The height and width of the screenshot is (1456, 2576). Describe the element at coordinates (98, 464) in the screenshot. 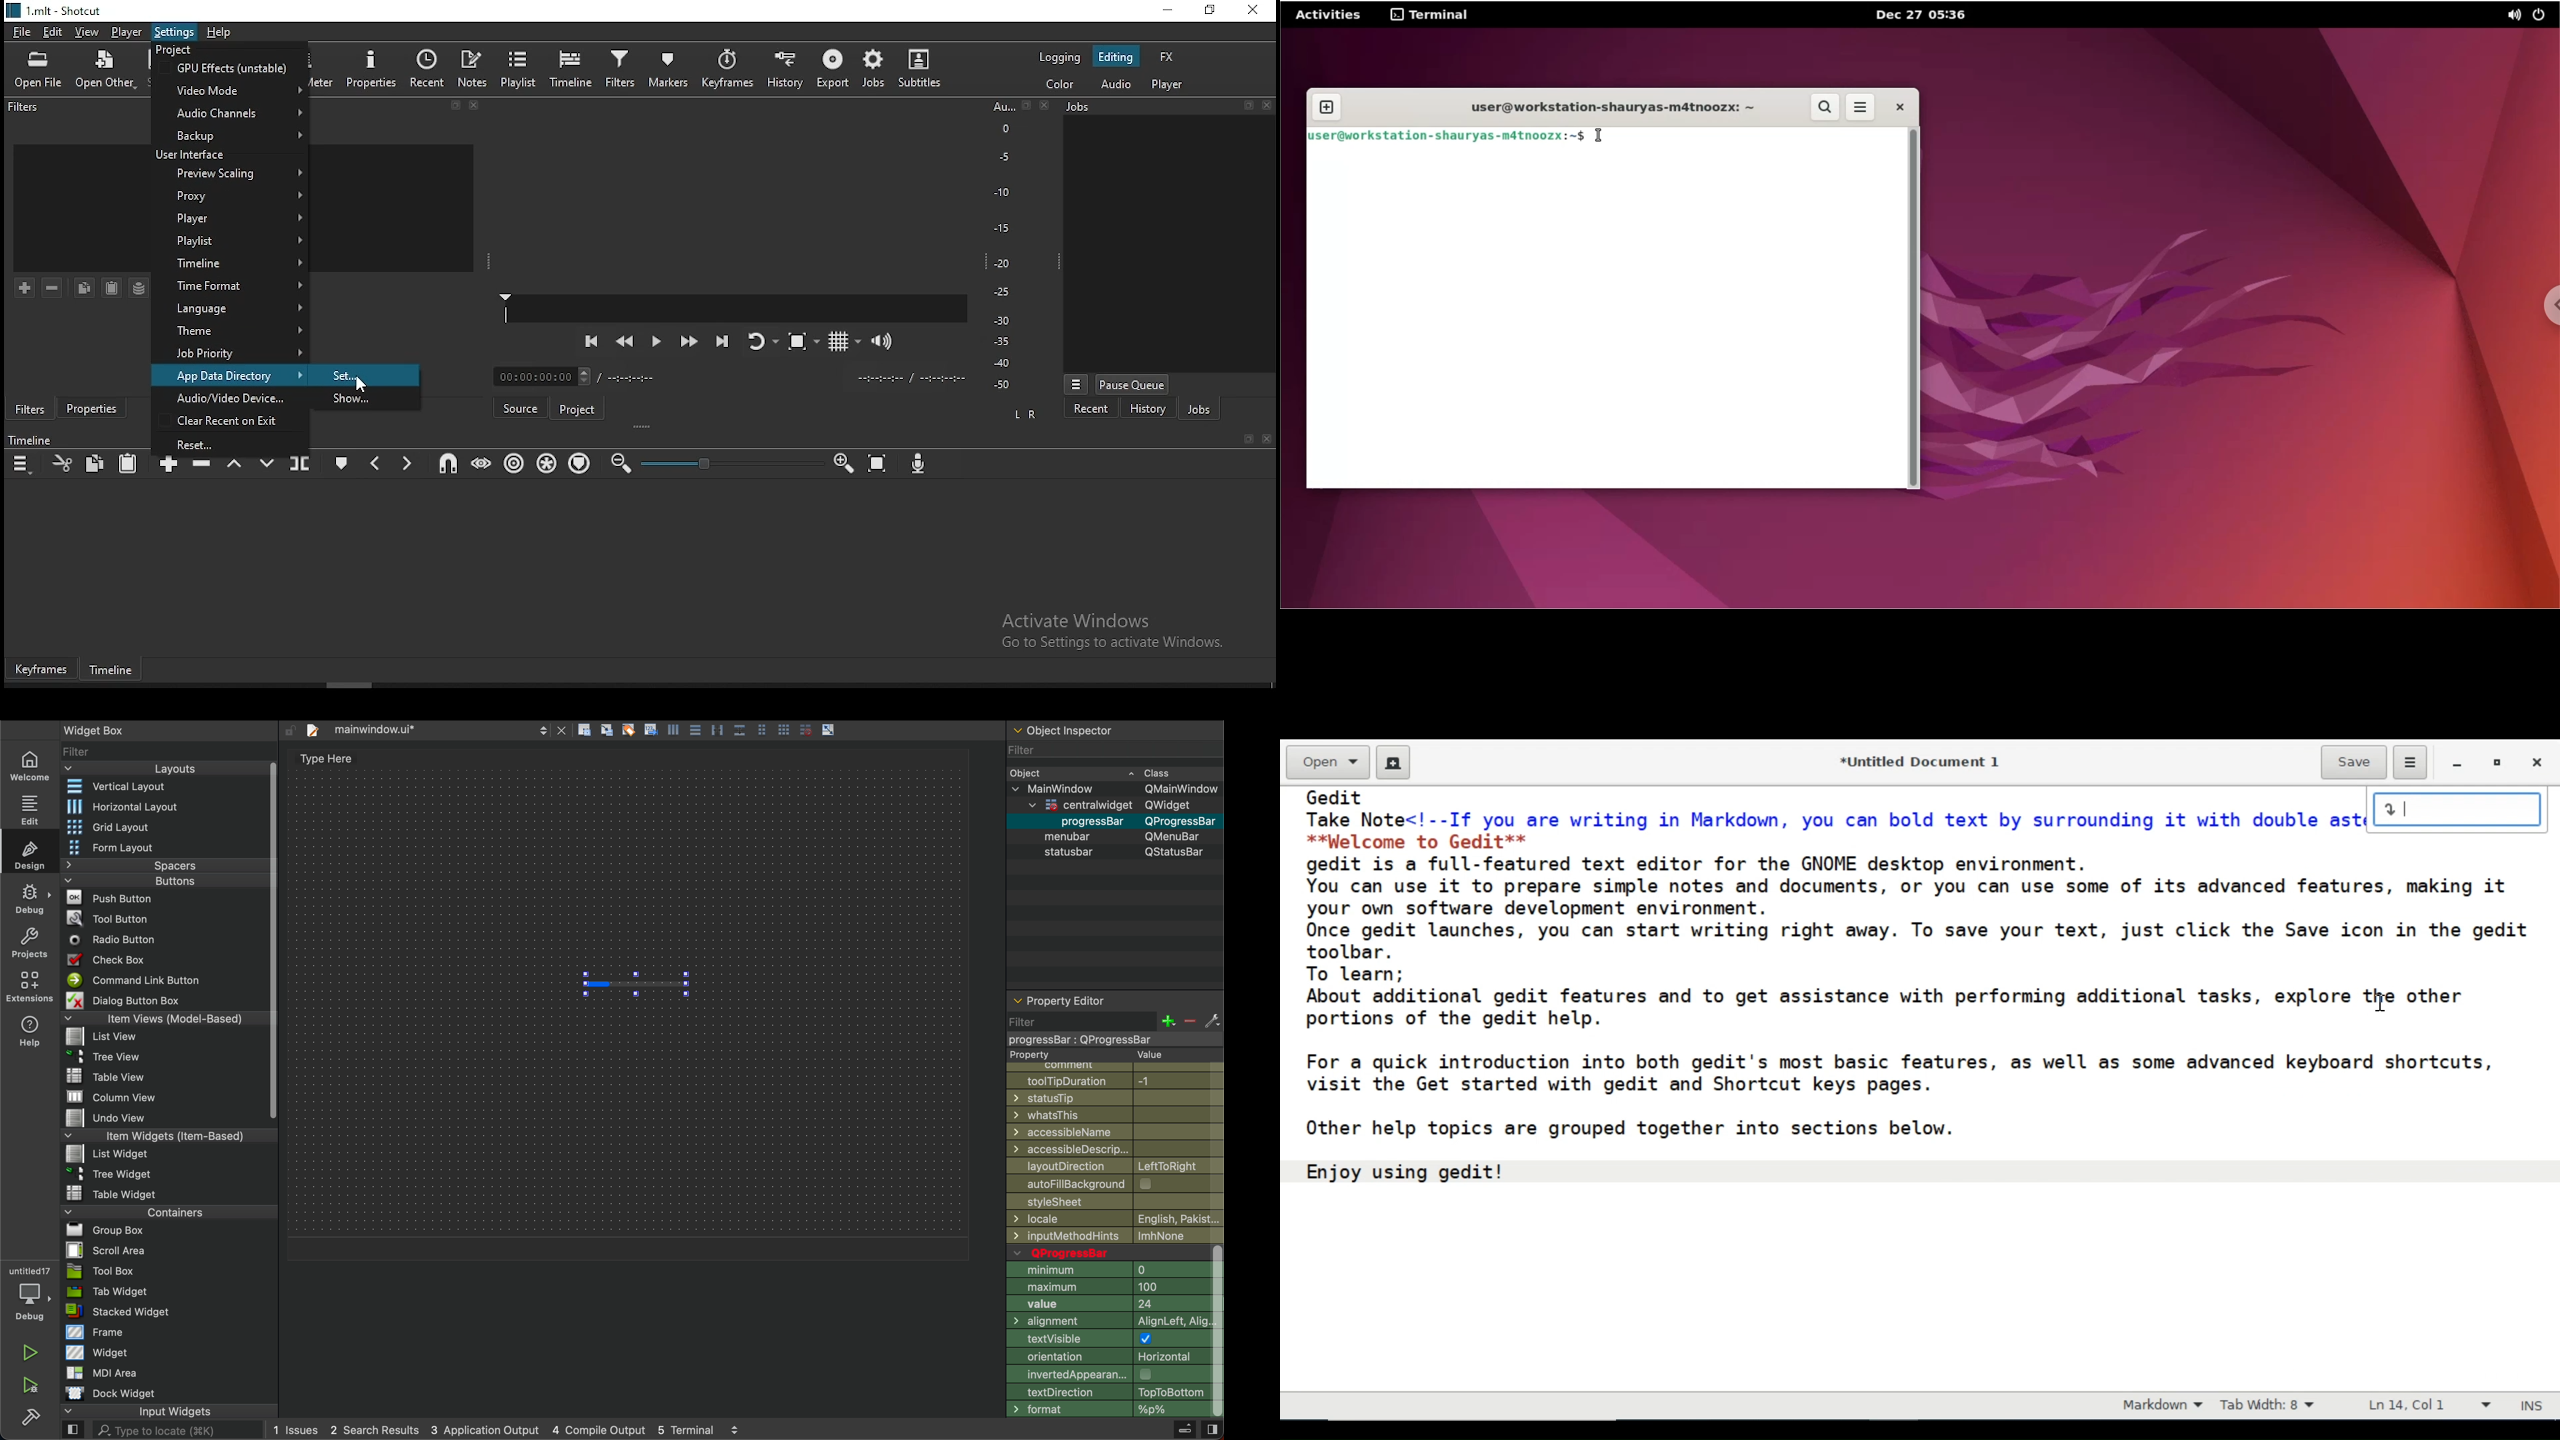

I see `copy` at that location.